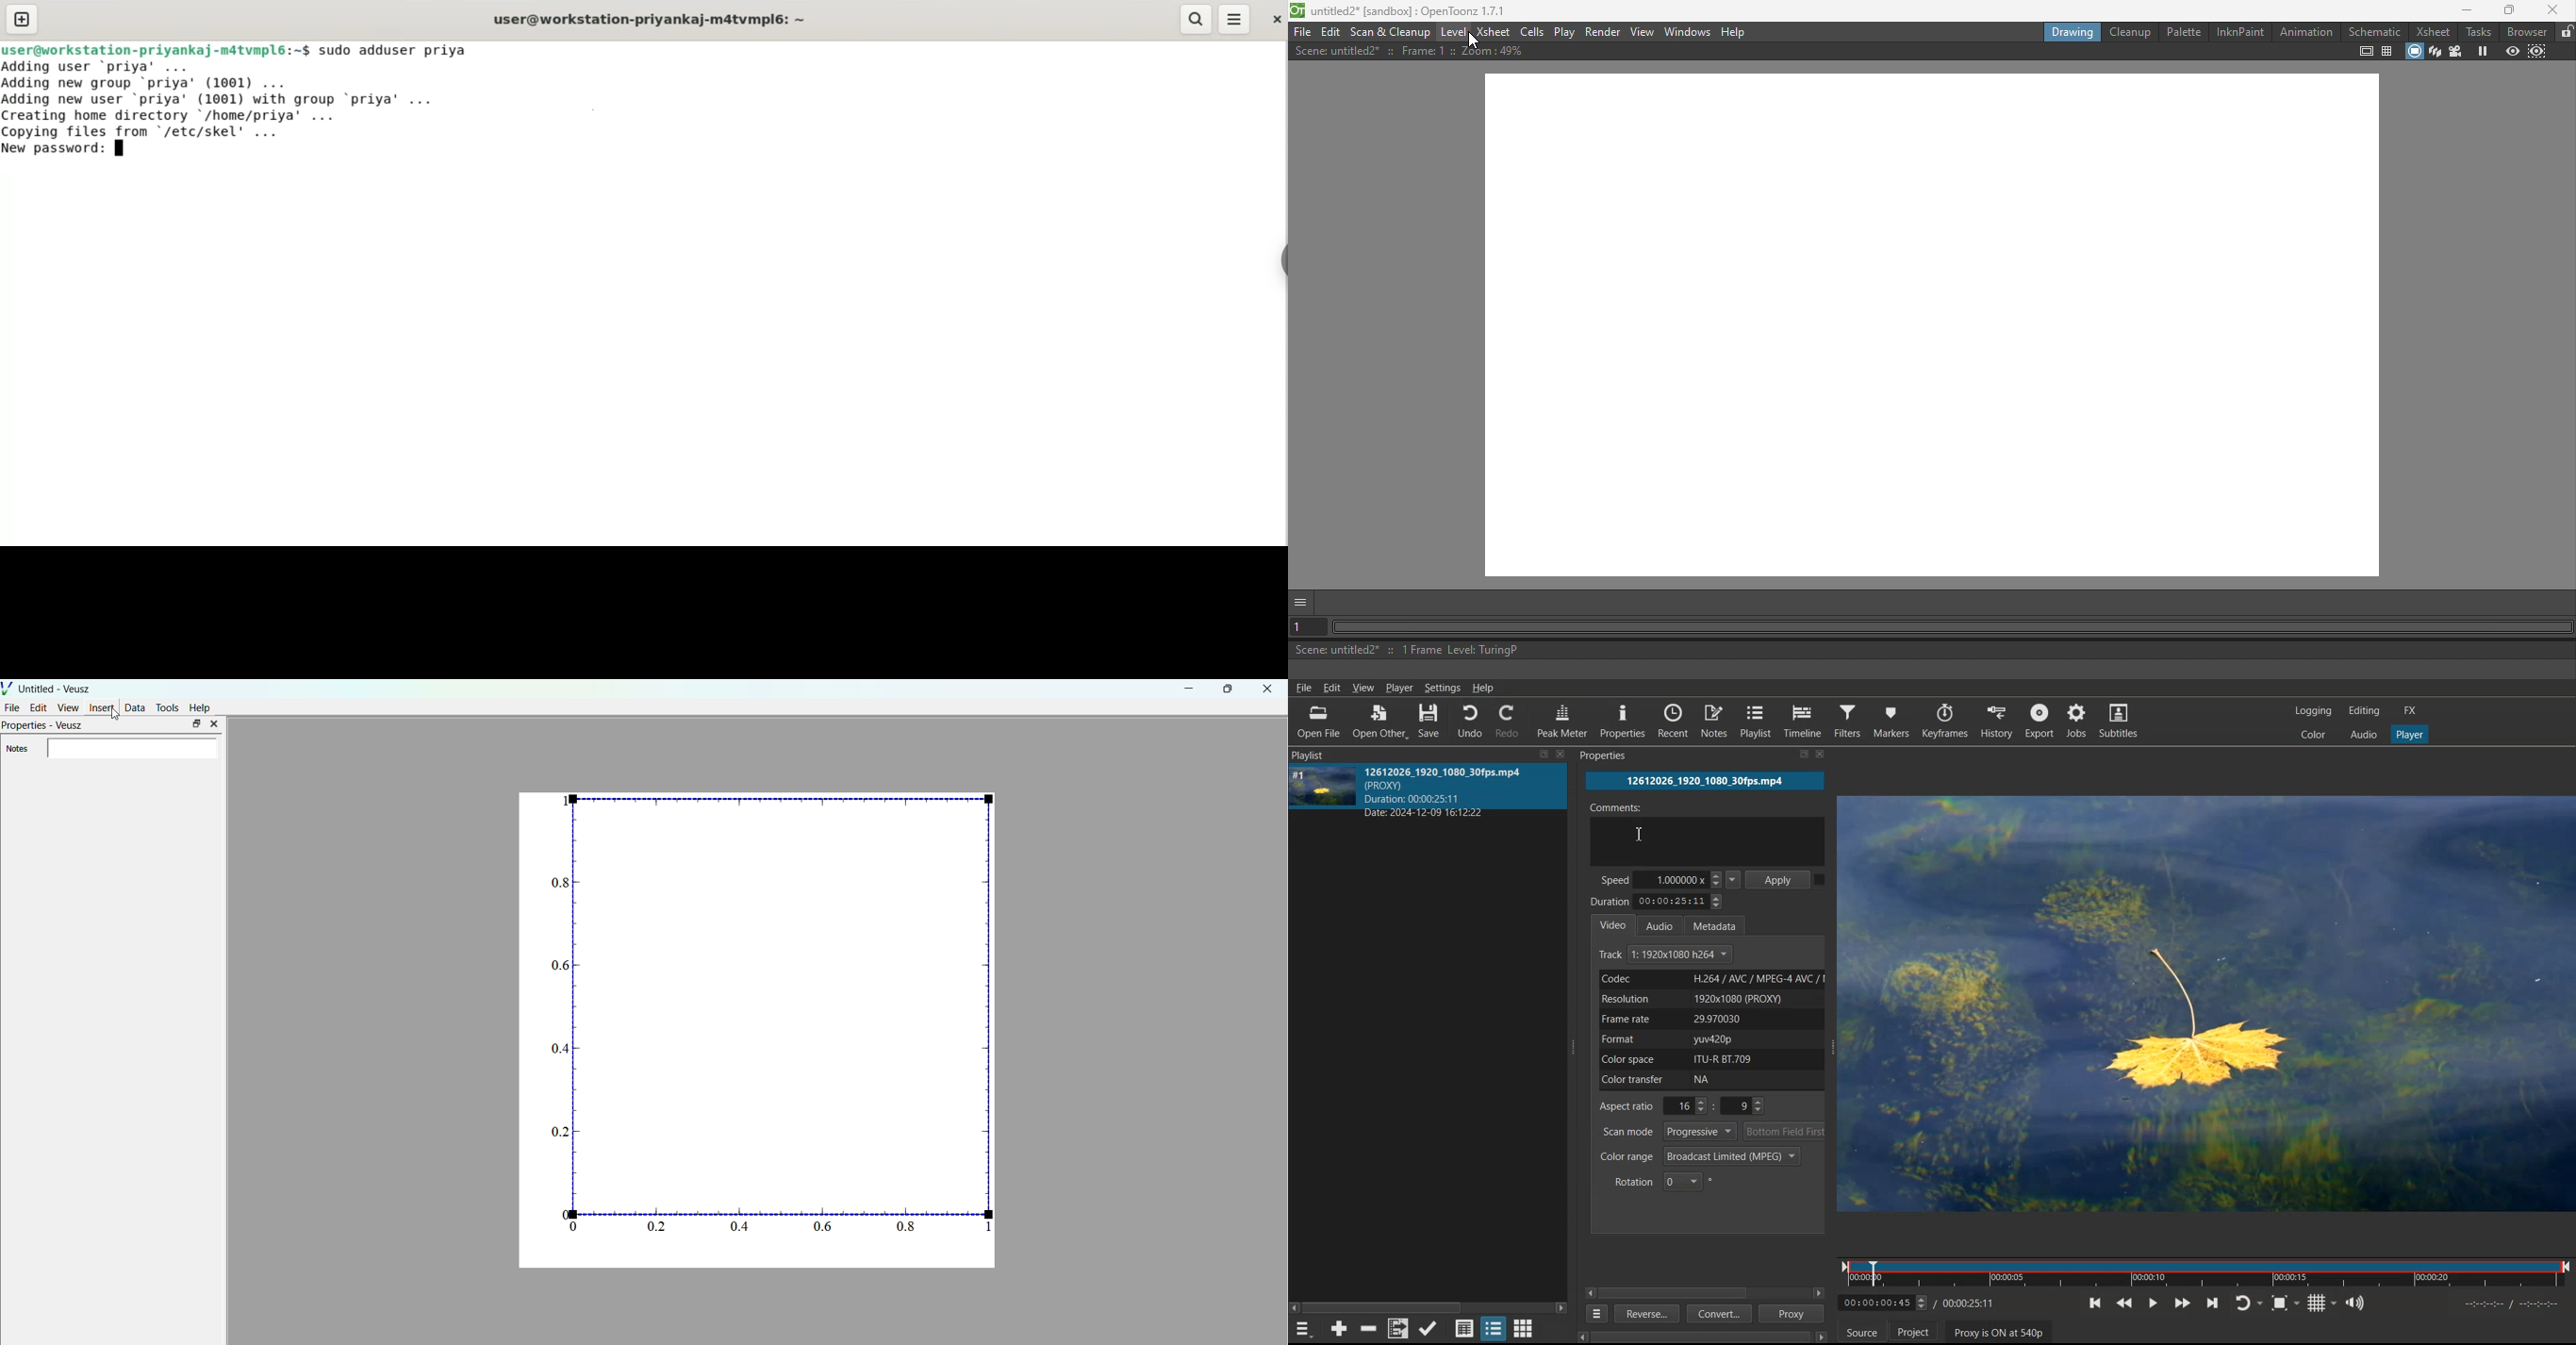 This screenshot has width=2576, height=1372. What do you see at coordinates (1705, 781) in the screenshot?
I see `File Name` at bounding box center [1705, 781].